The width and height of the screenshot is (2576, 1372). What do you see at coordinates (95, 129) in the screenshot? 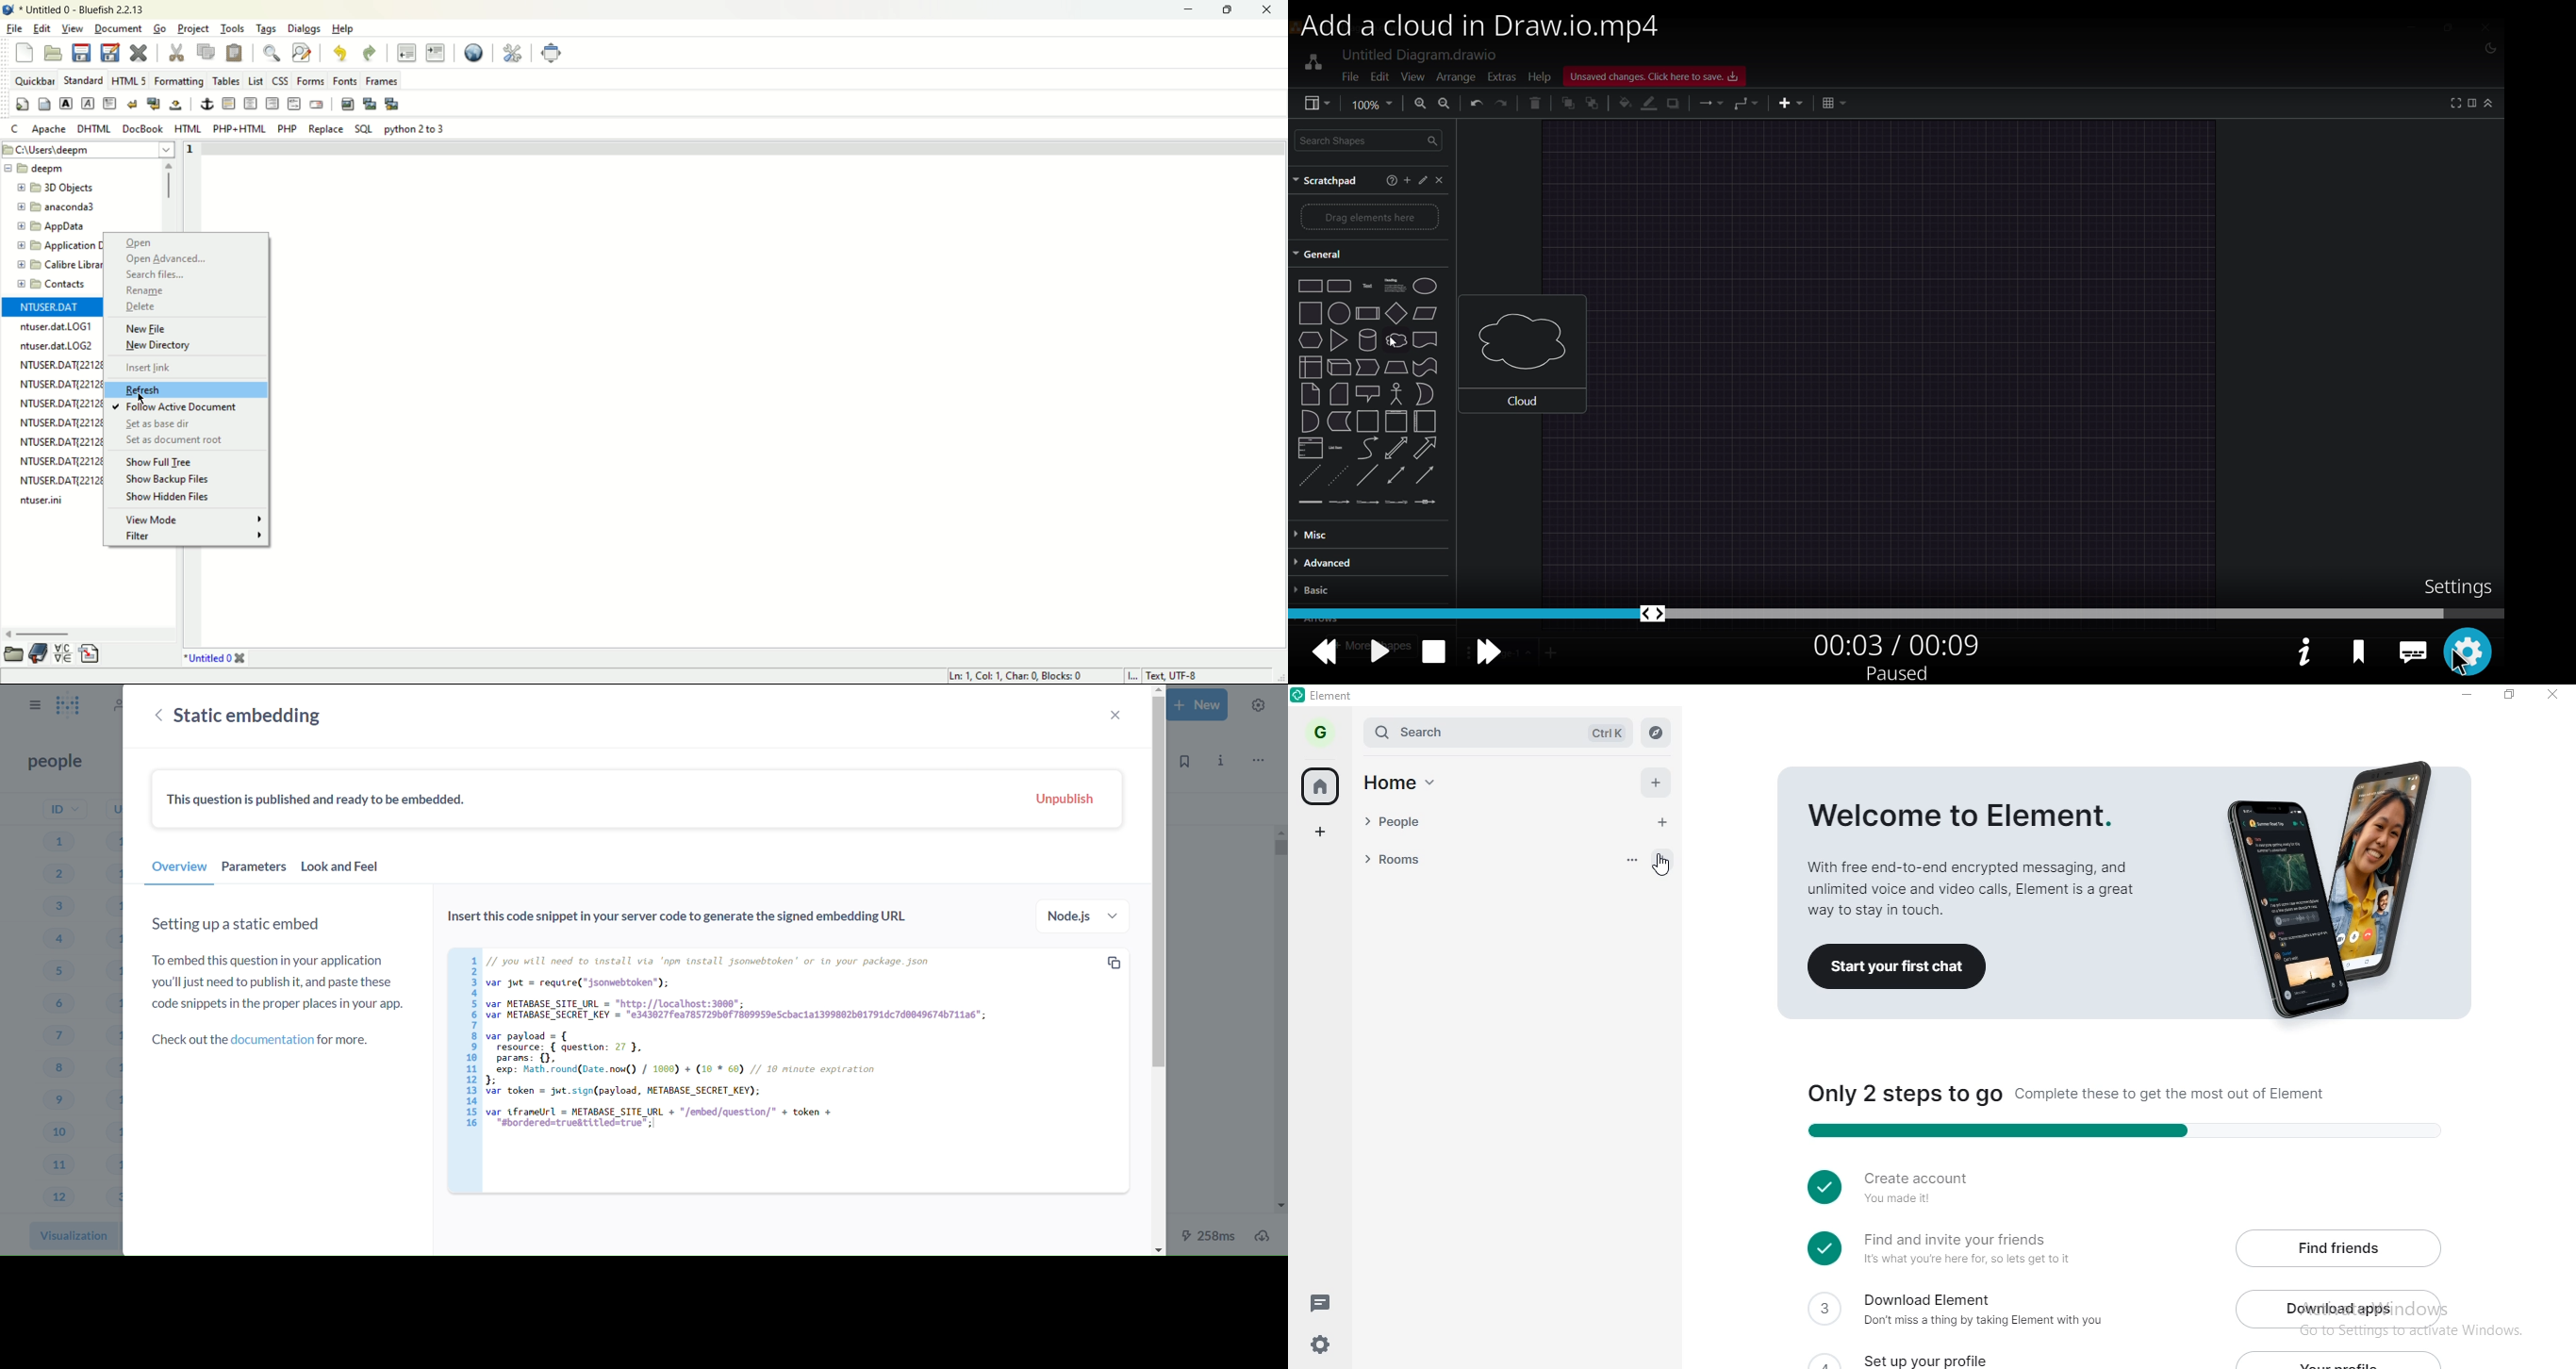
I see `DHTML` at bounding box center [95, 129].